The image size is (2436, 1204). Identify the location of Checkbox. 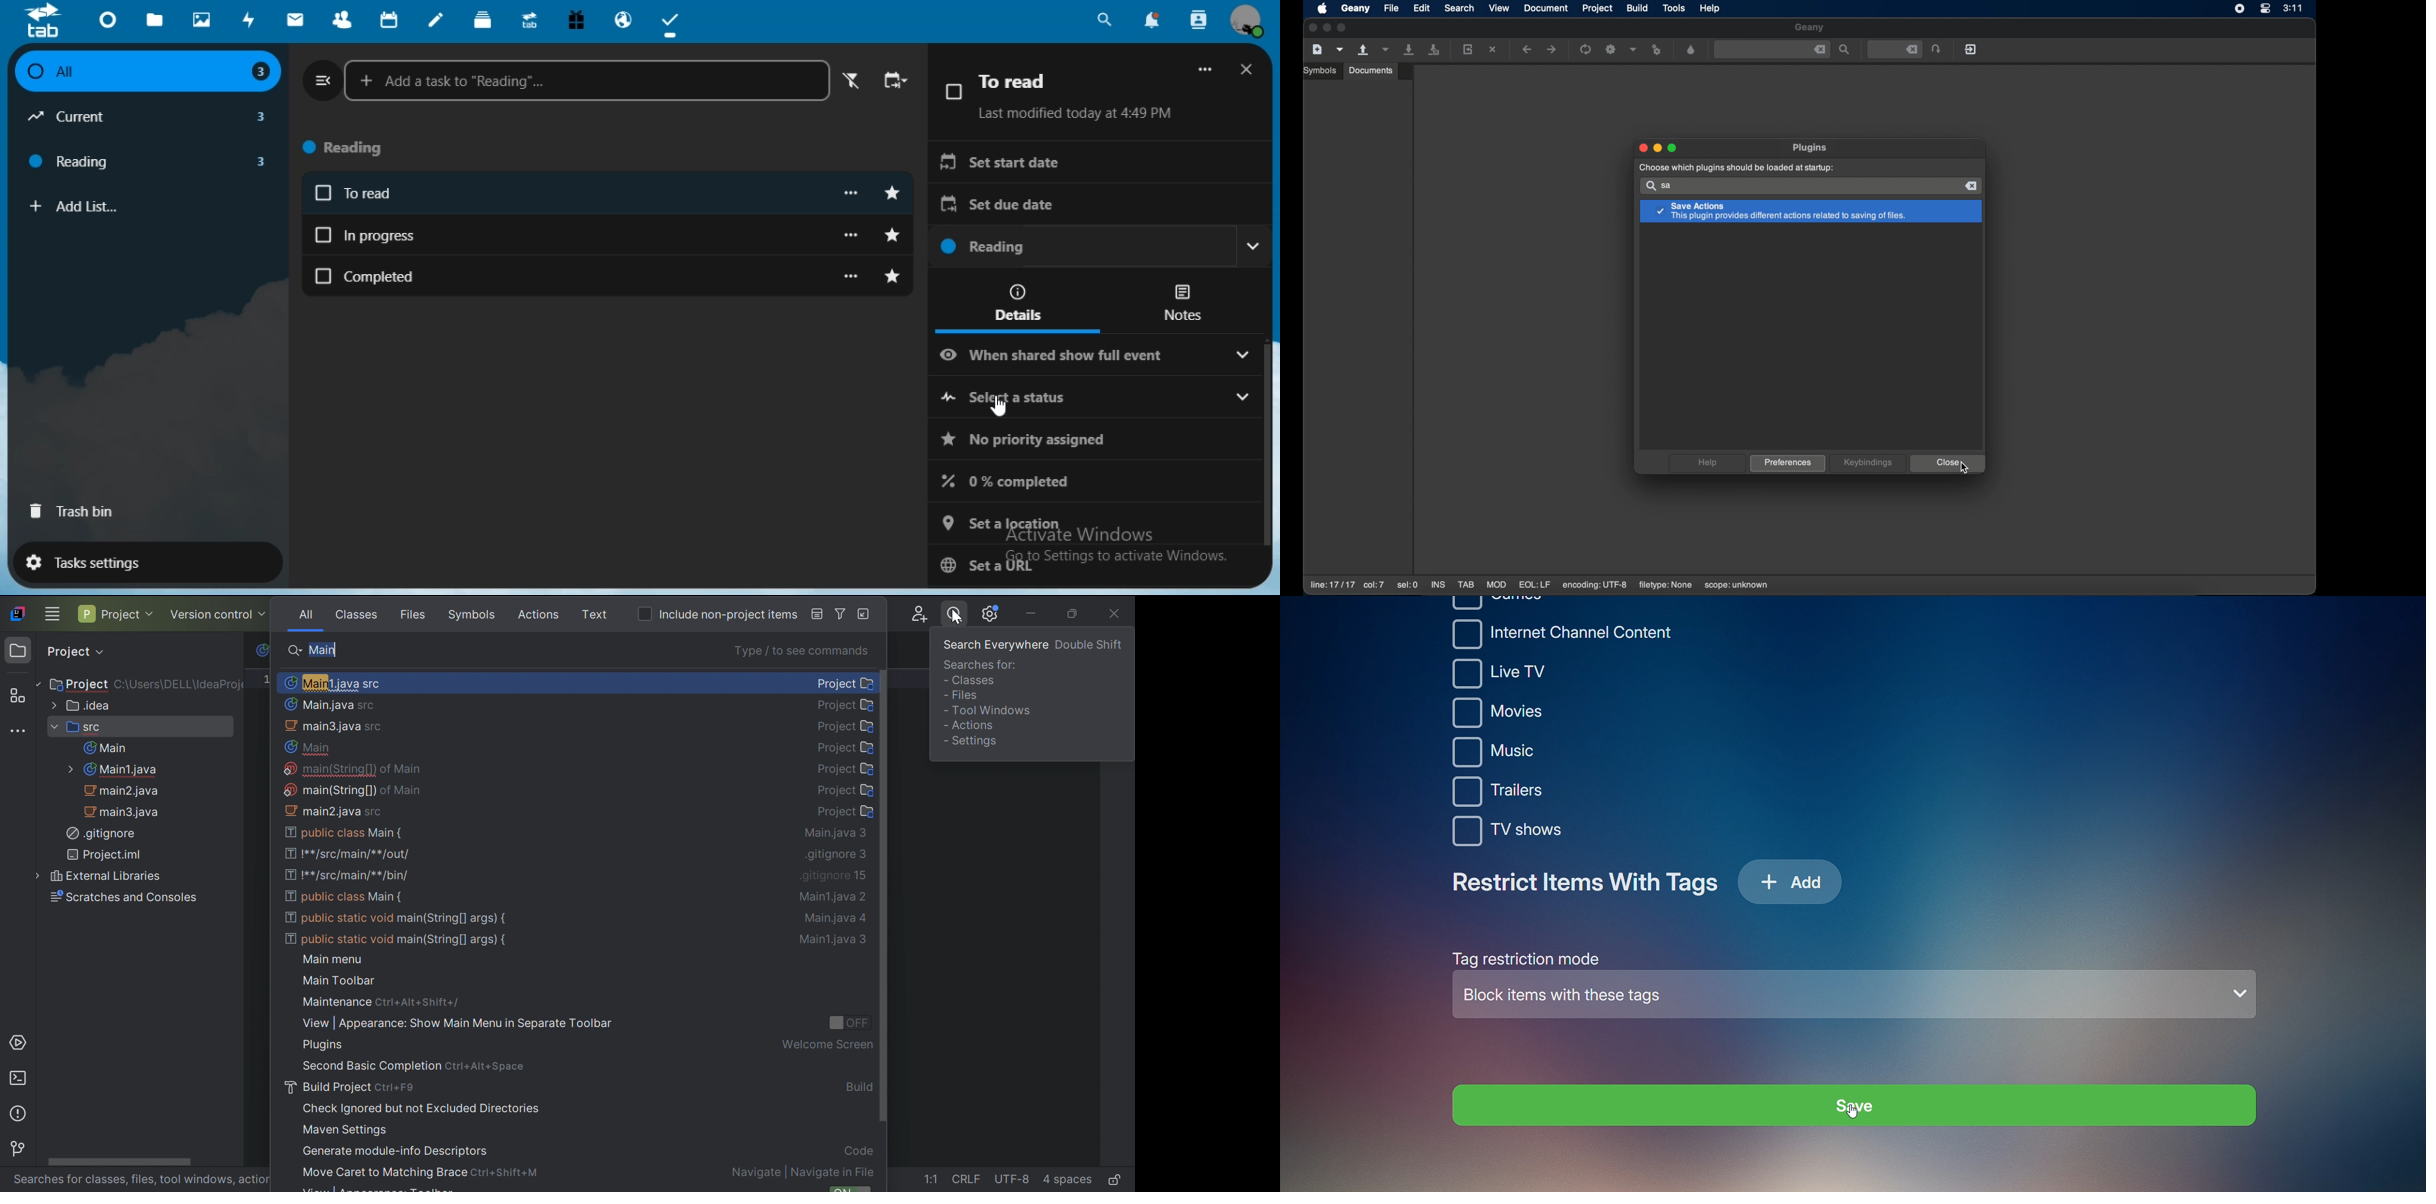
(32, 72).